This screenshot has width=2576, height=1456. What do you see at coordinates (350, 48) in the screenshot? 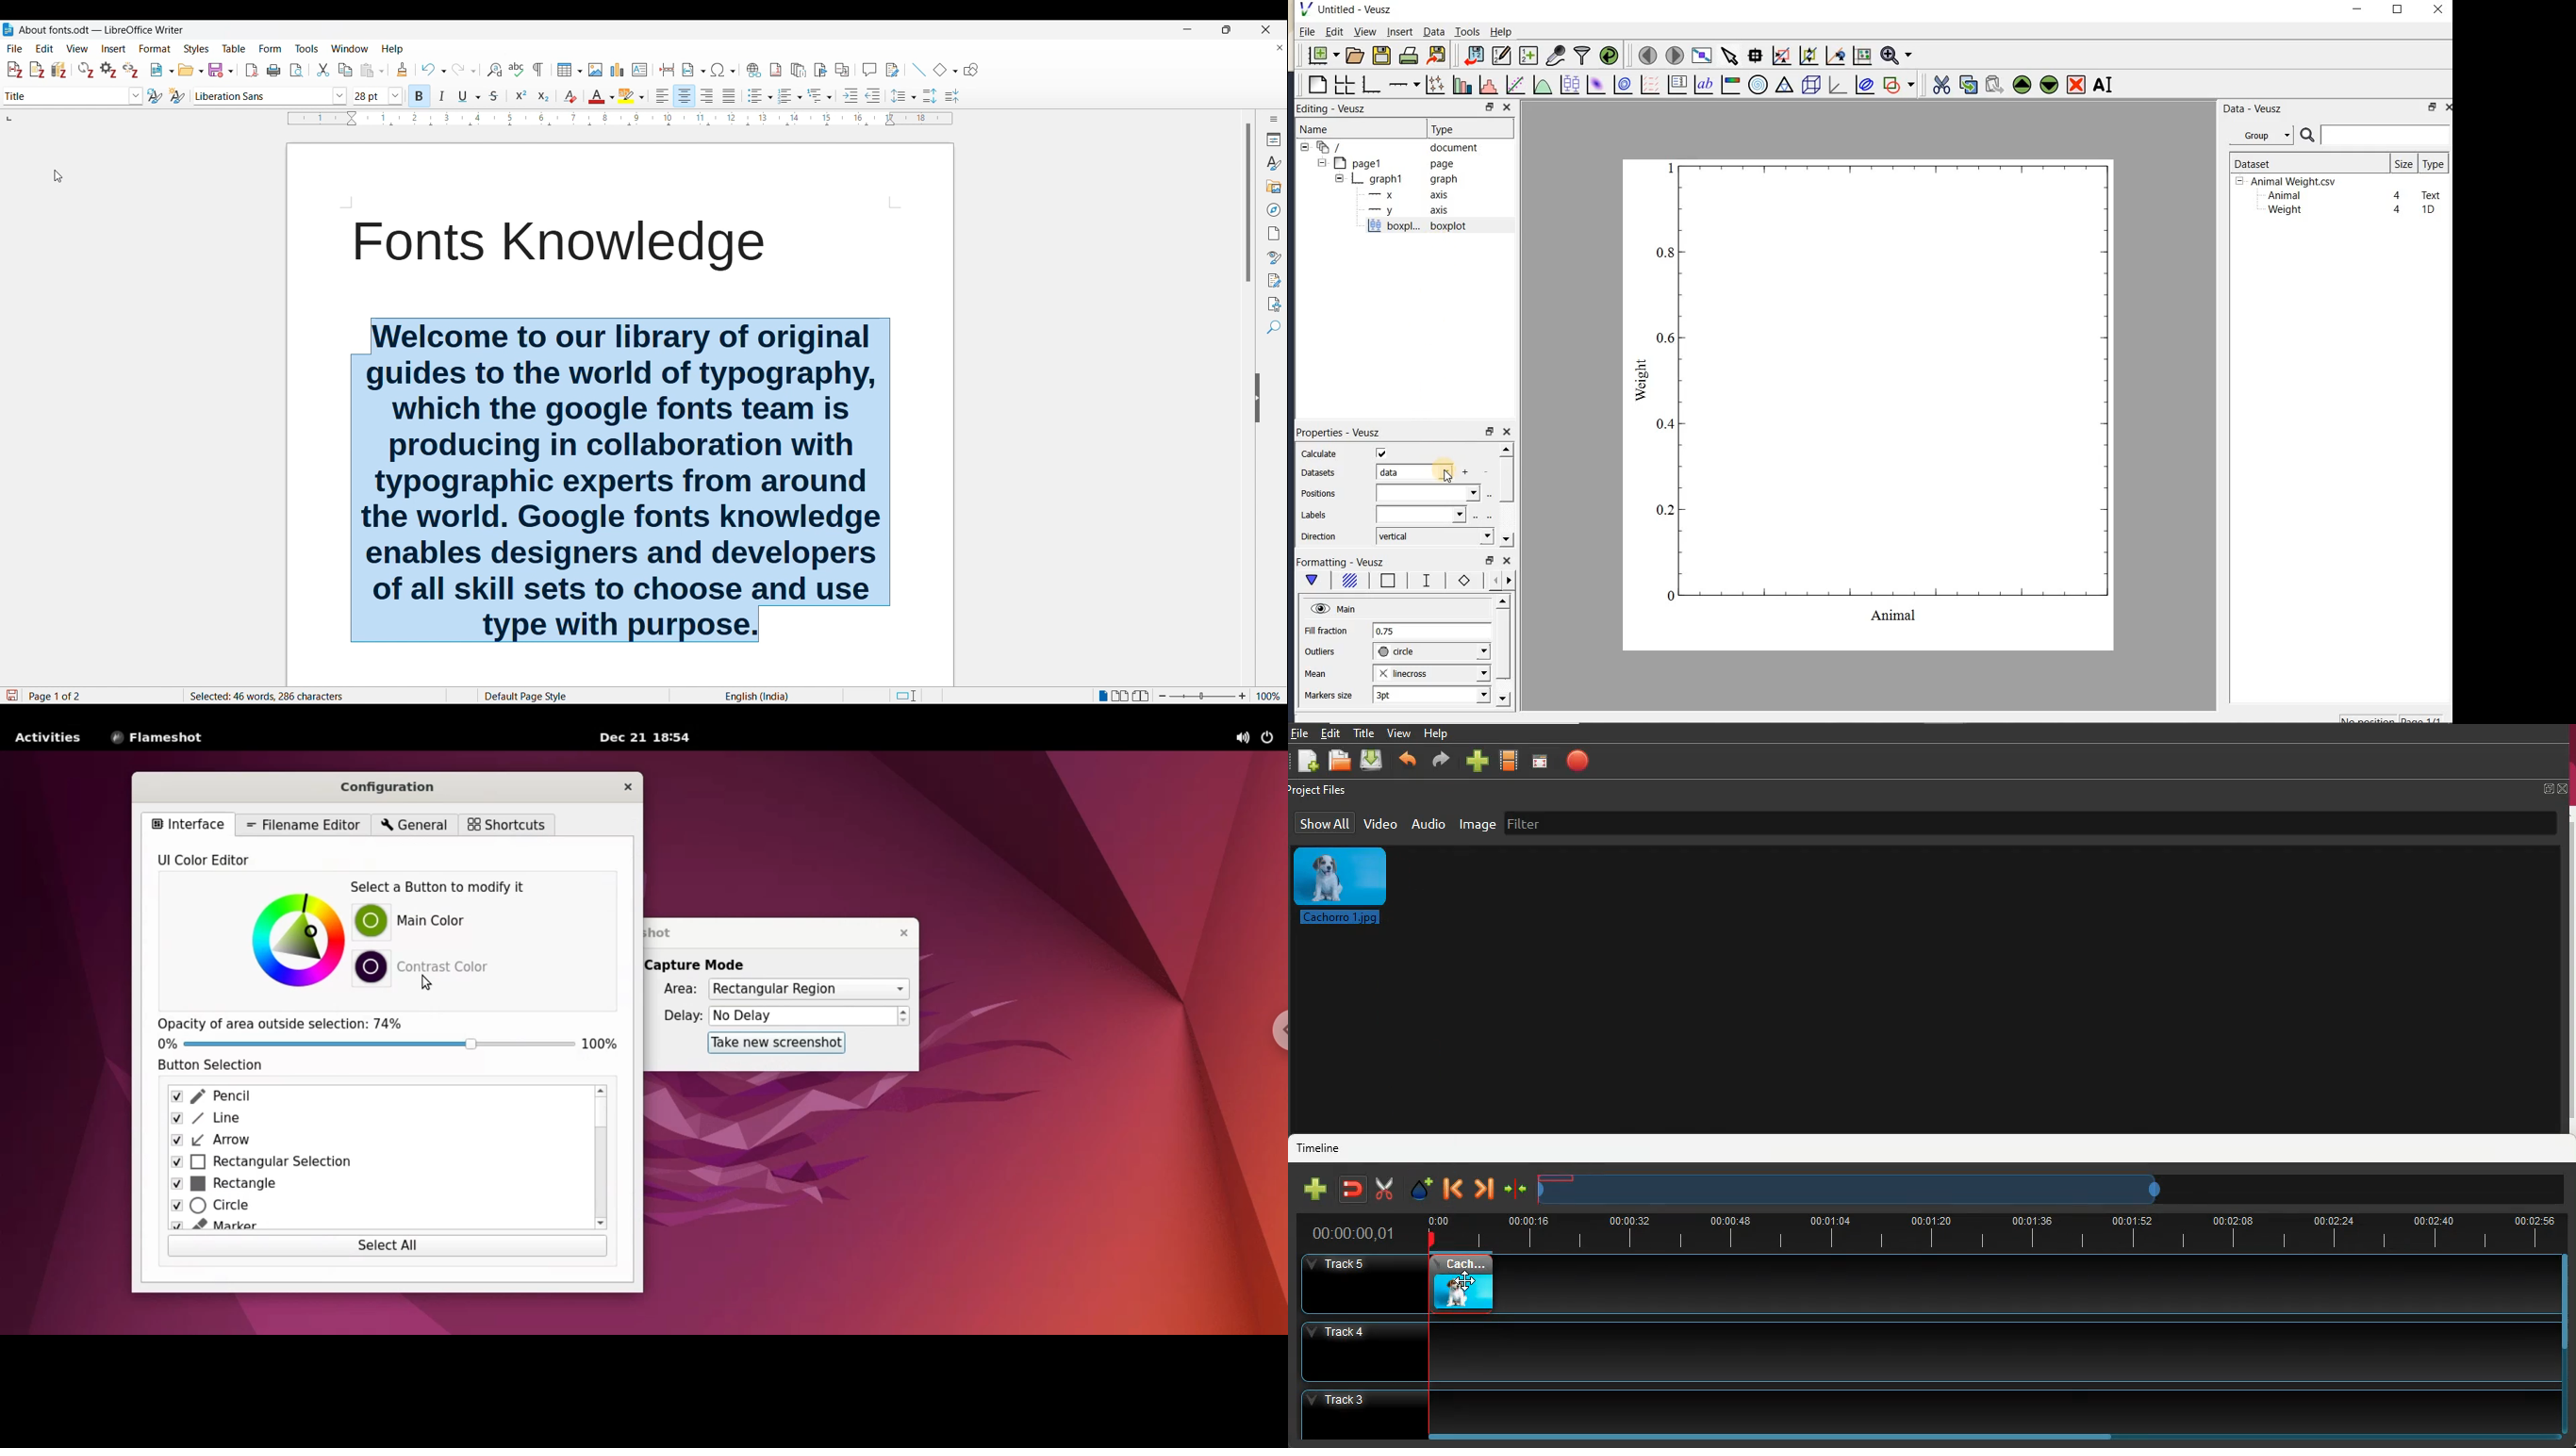
I see `Window options` at bounding box center [350, 48].